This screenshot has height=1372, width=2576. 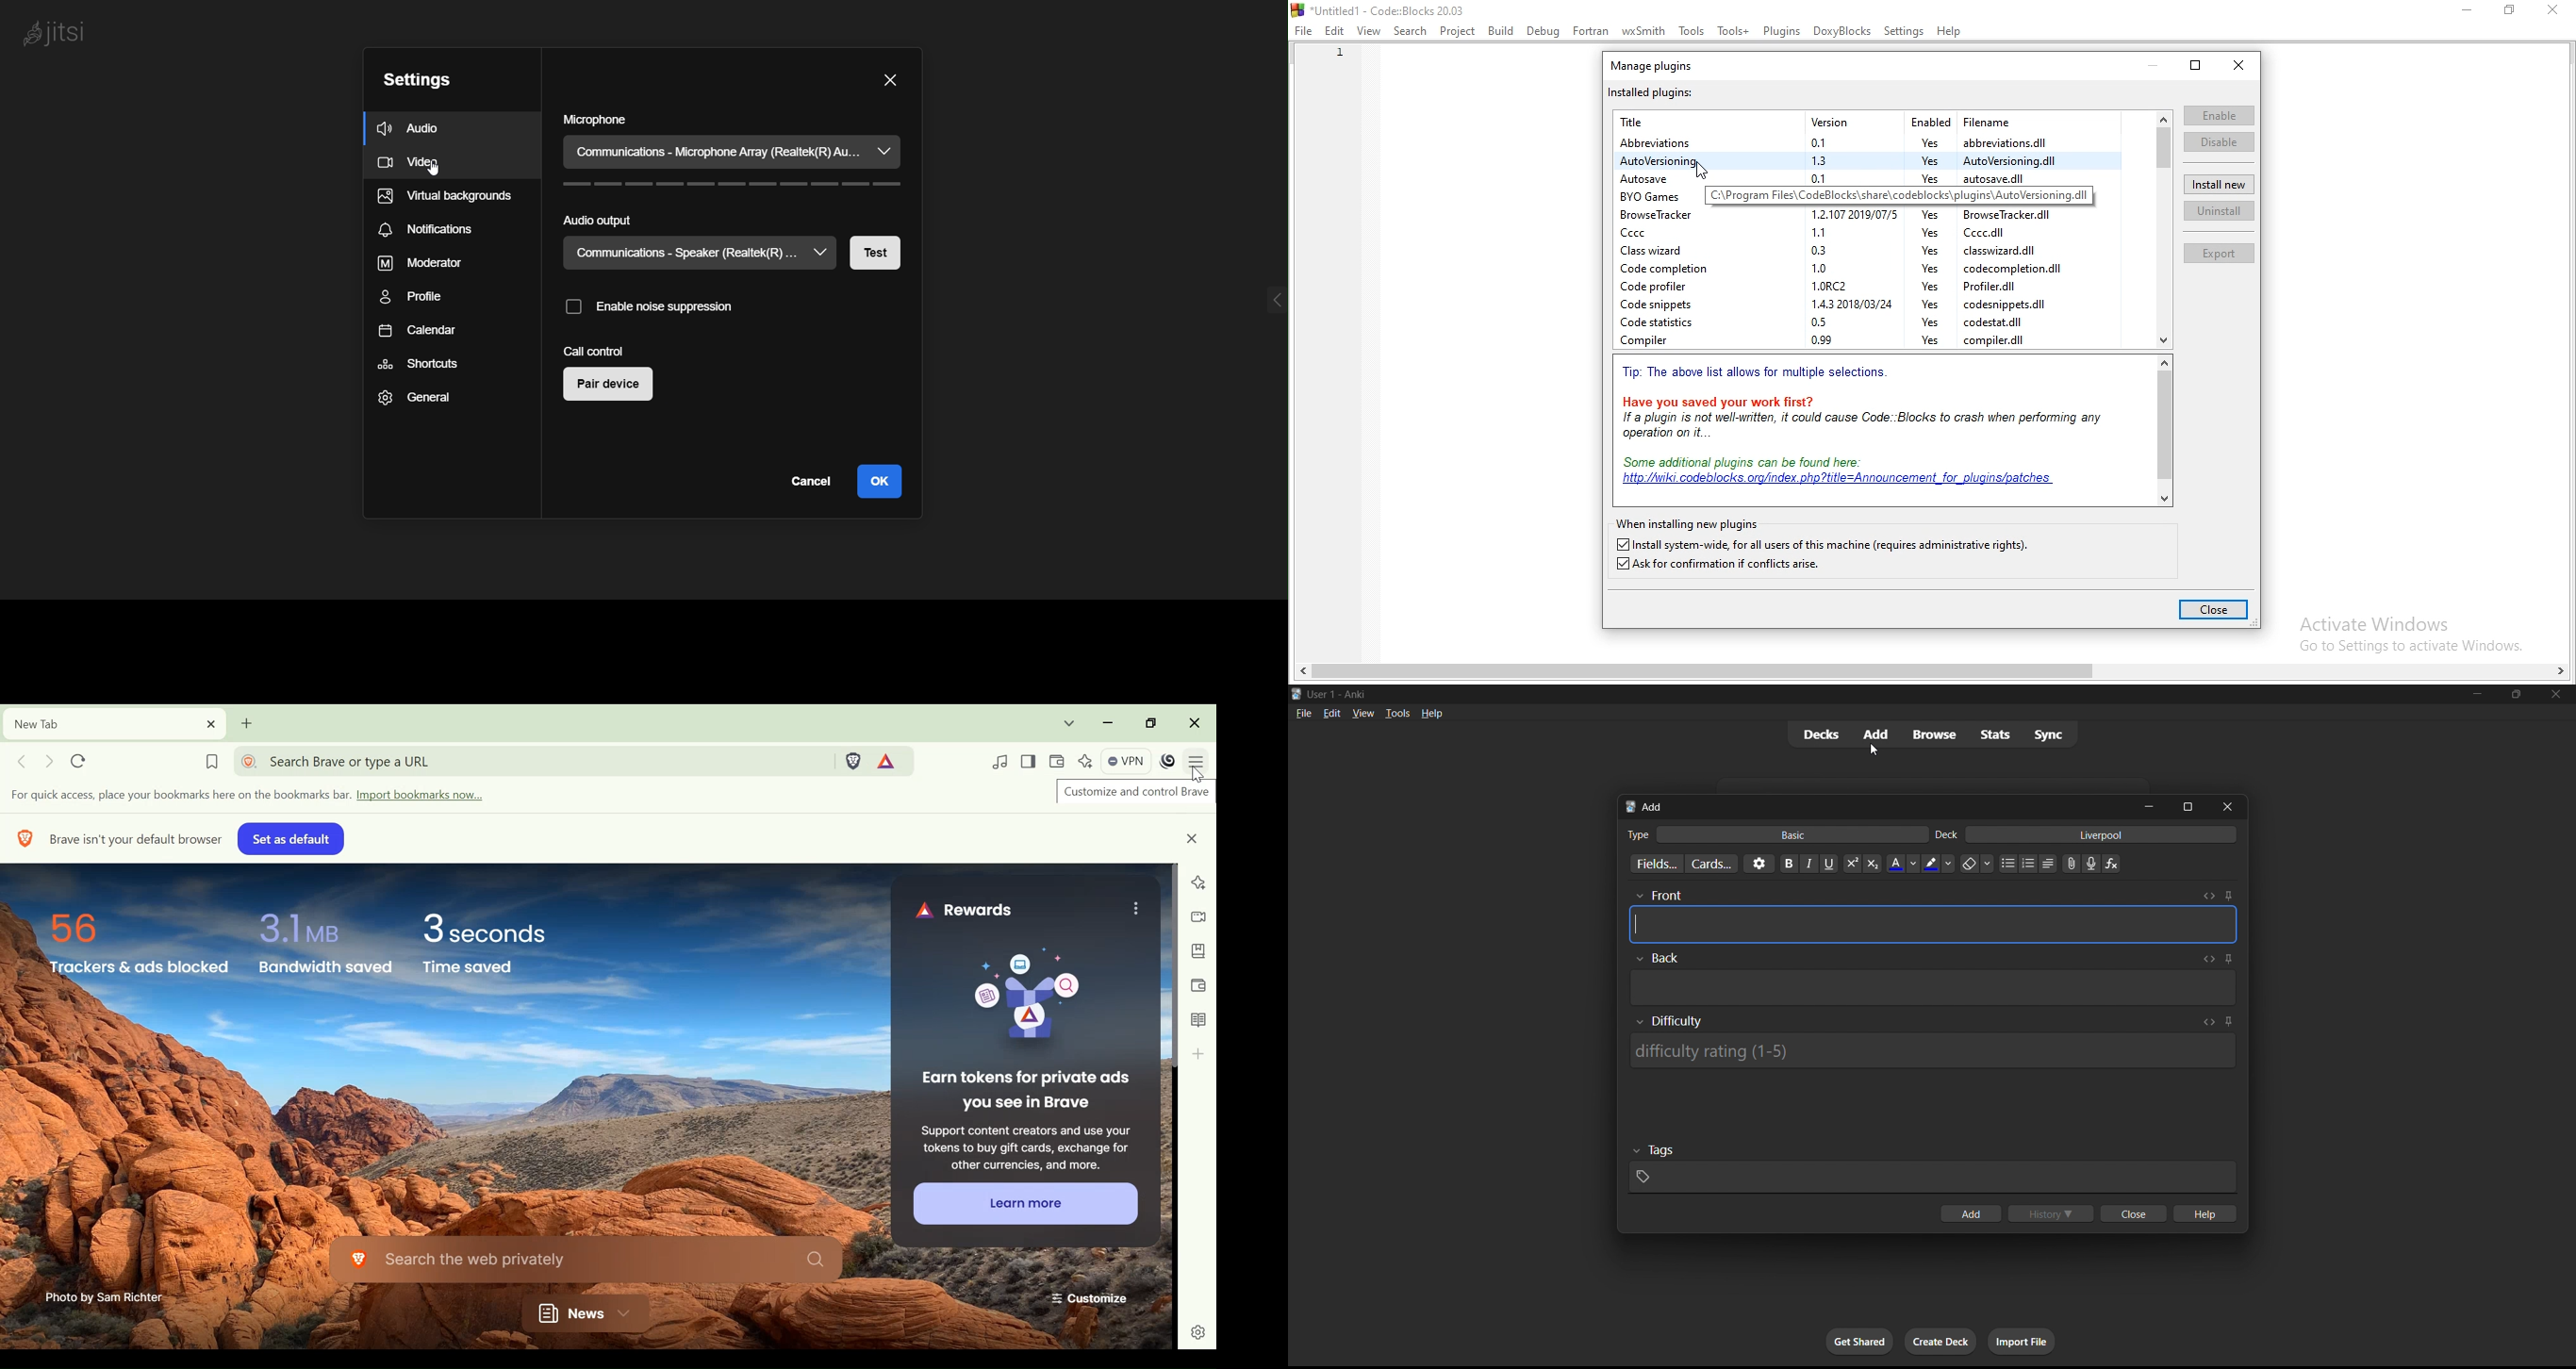 I want to click on Click to go back, so click(x=21, y=761).